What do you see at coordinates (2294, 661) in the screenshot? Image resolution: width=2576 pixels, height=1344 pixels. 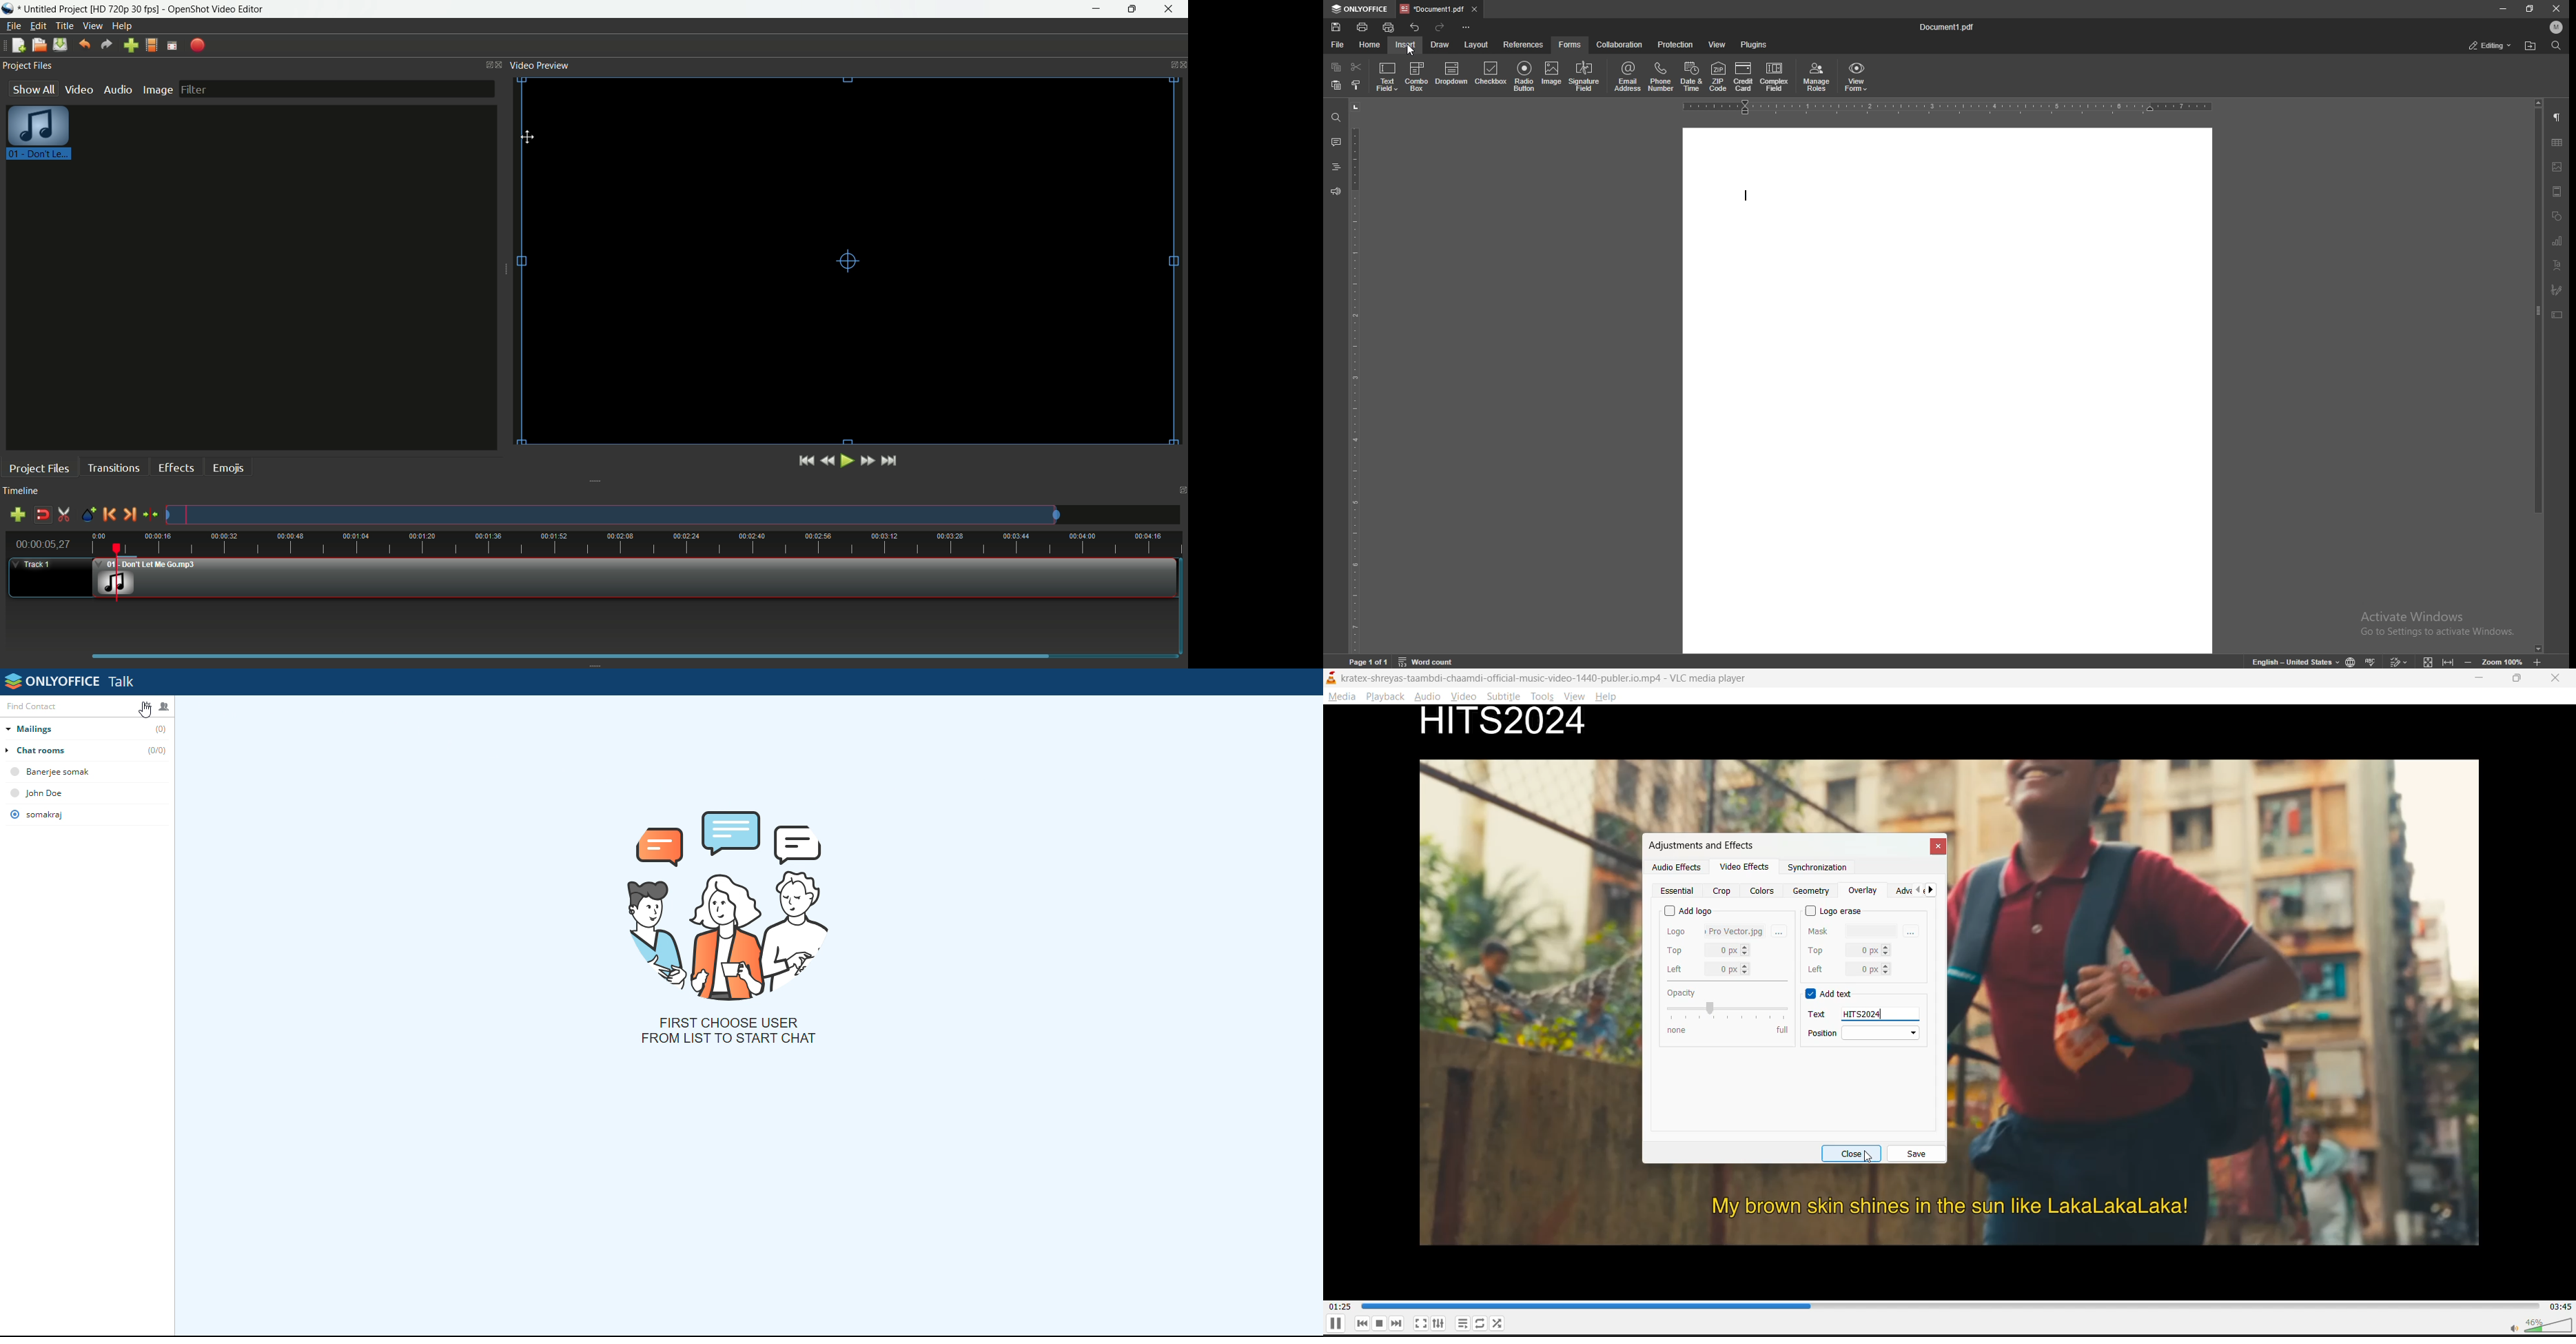 I see `change text language` at bounding box center [2294, 661].